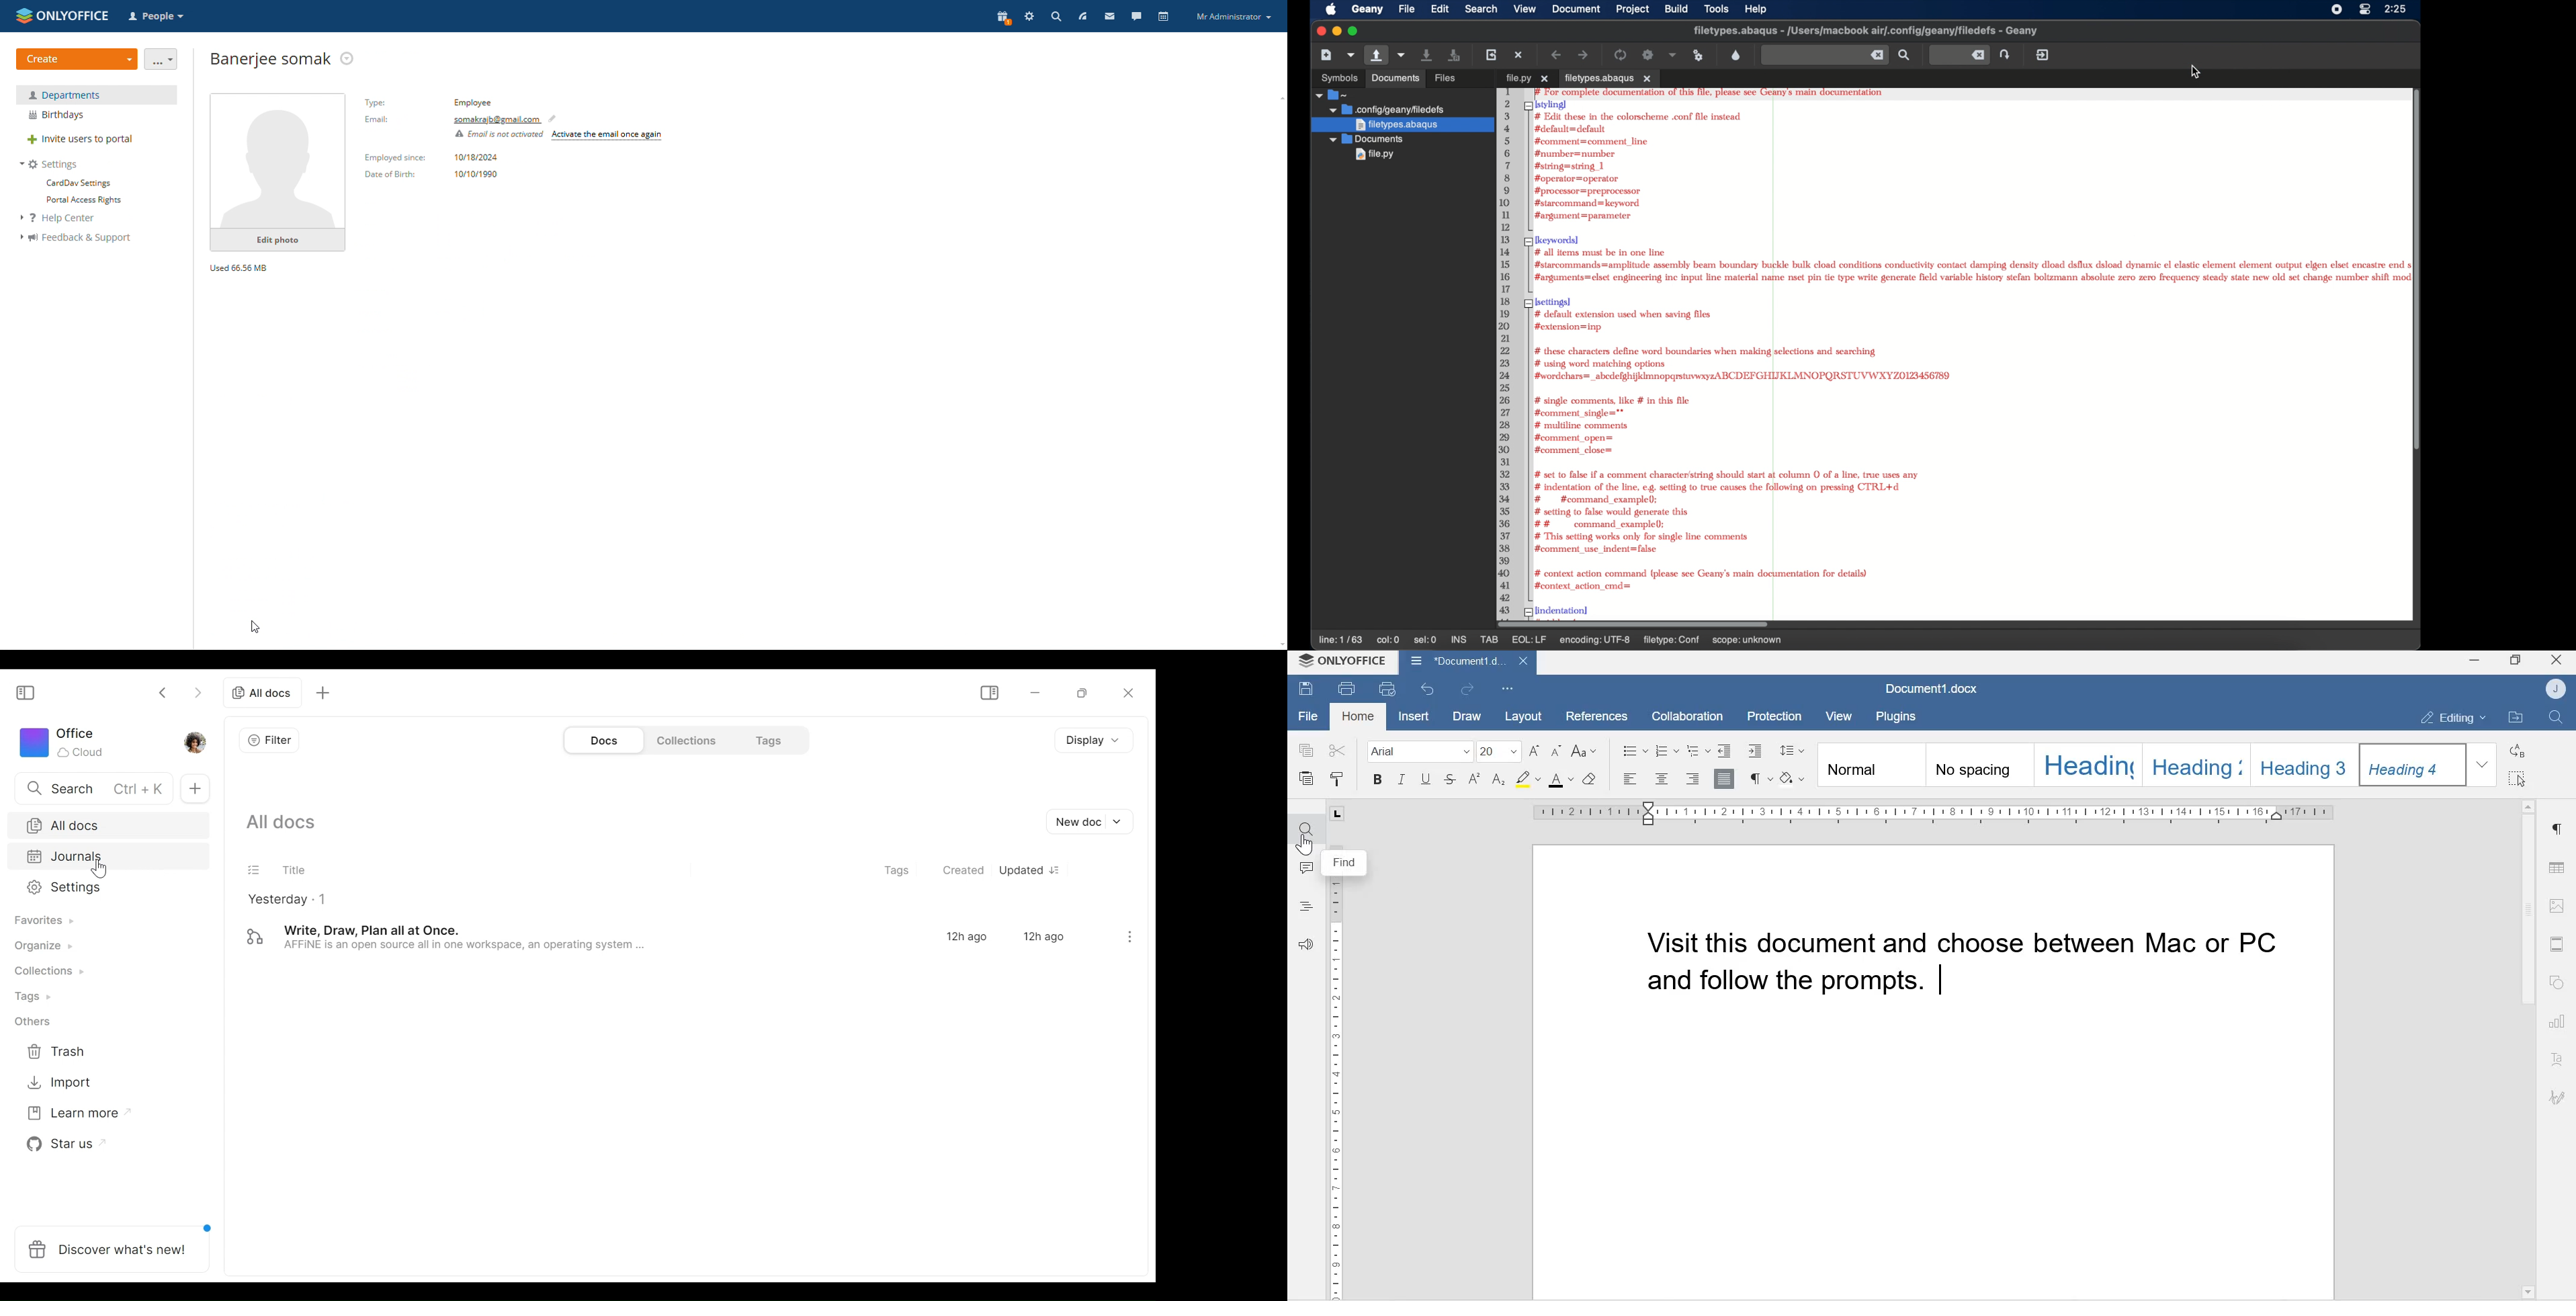  I want to click on Show all documents, so click(284, 822).